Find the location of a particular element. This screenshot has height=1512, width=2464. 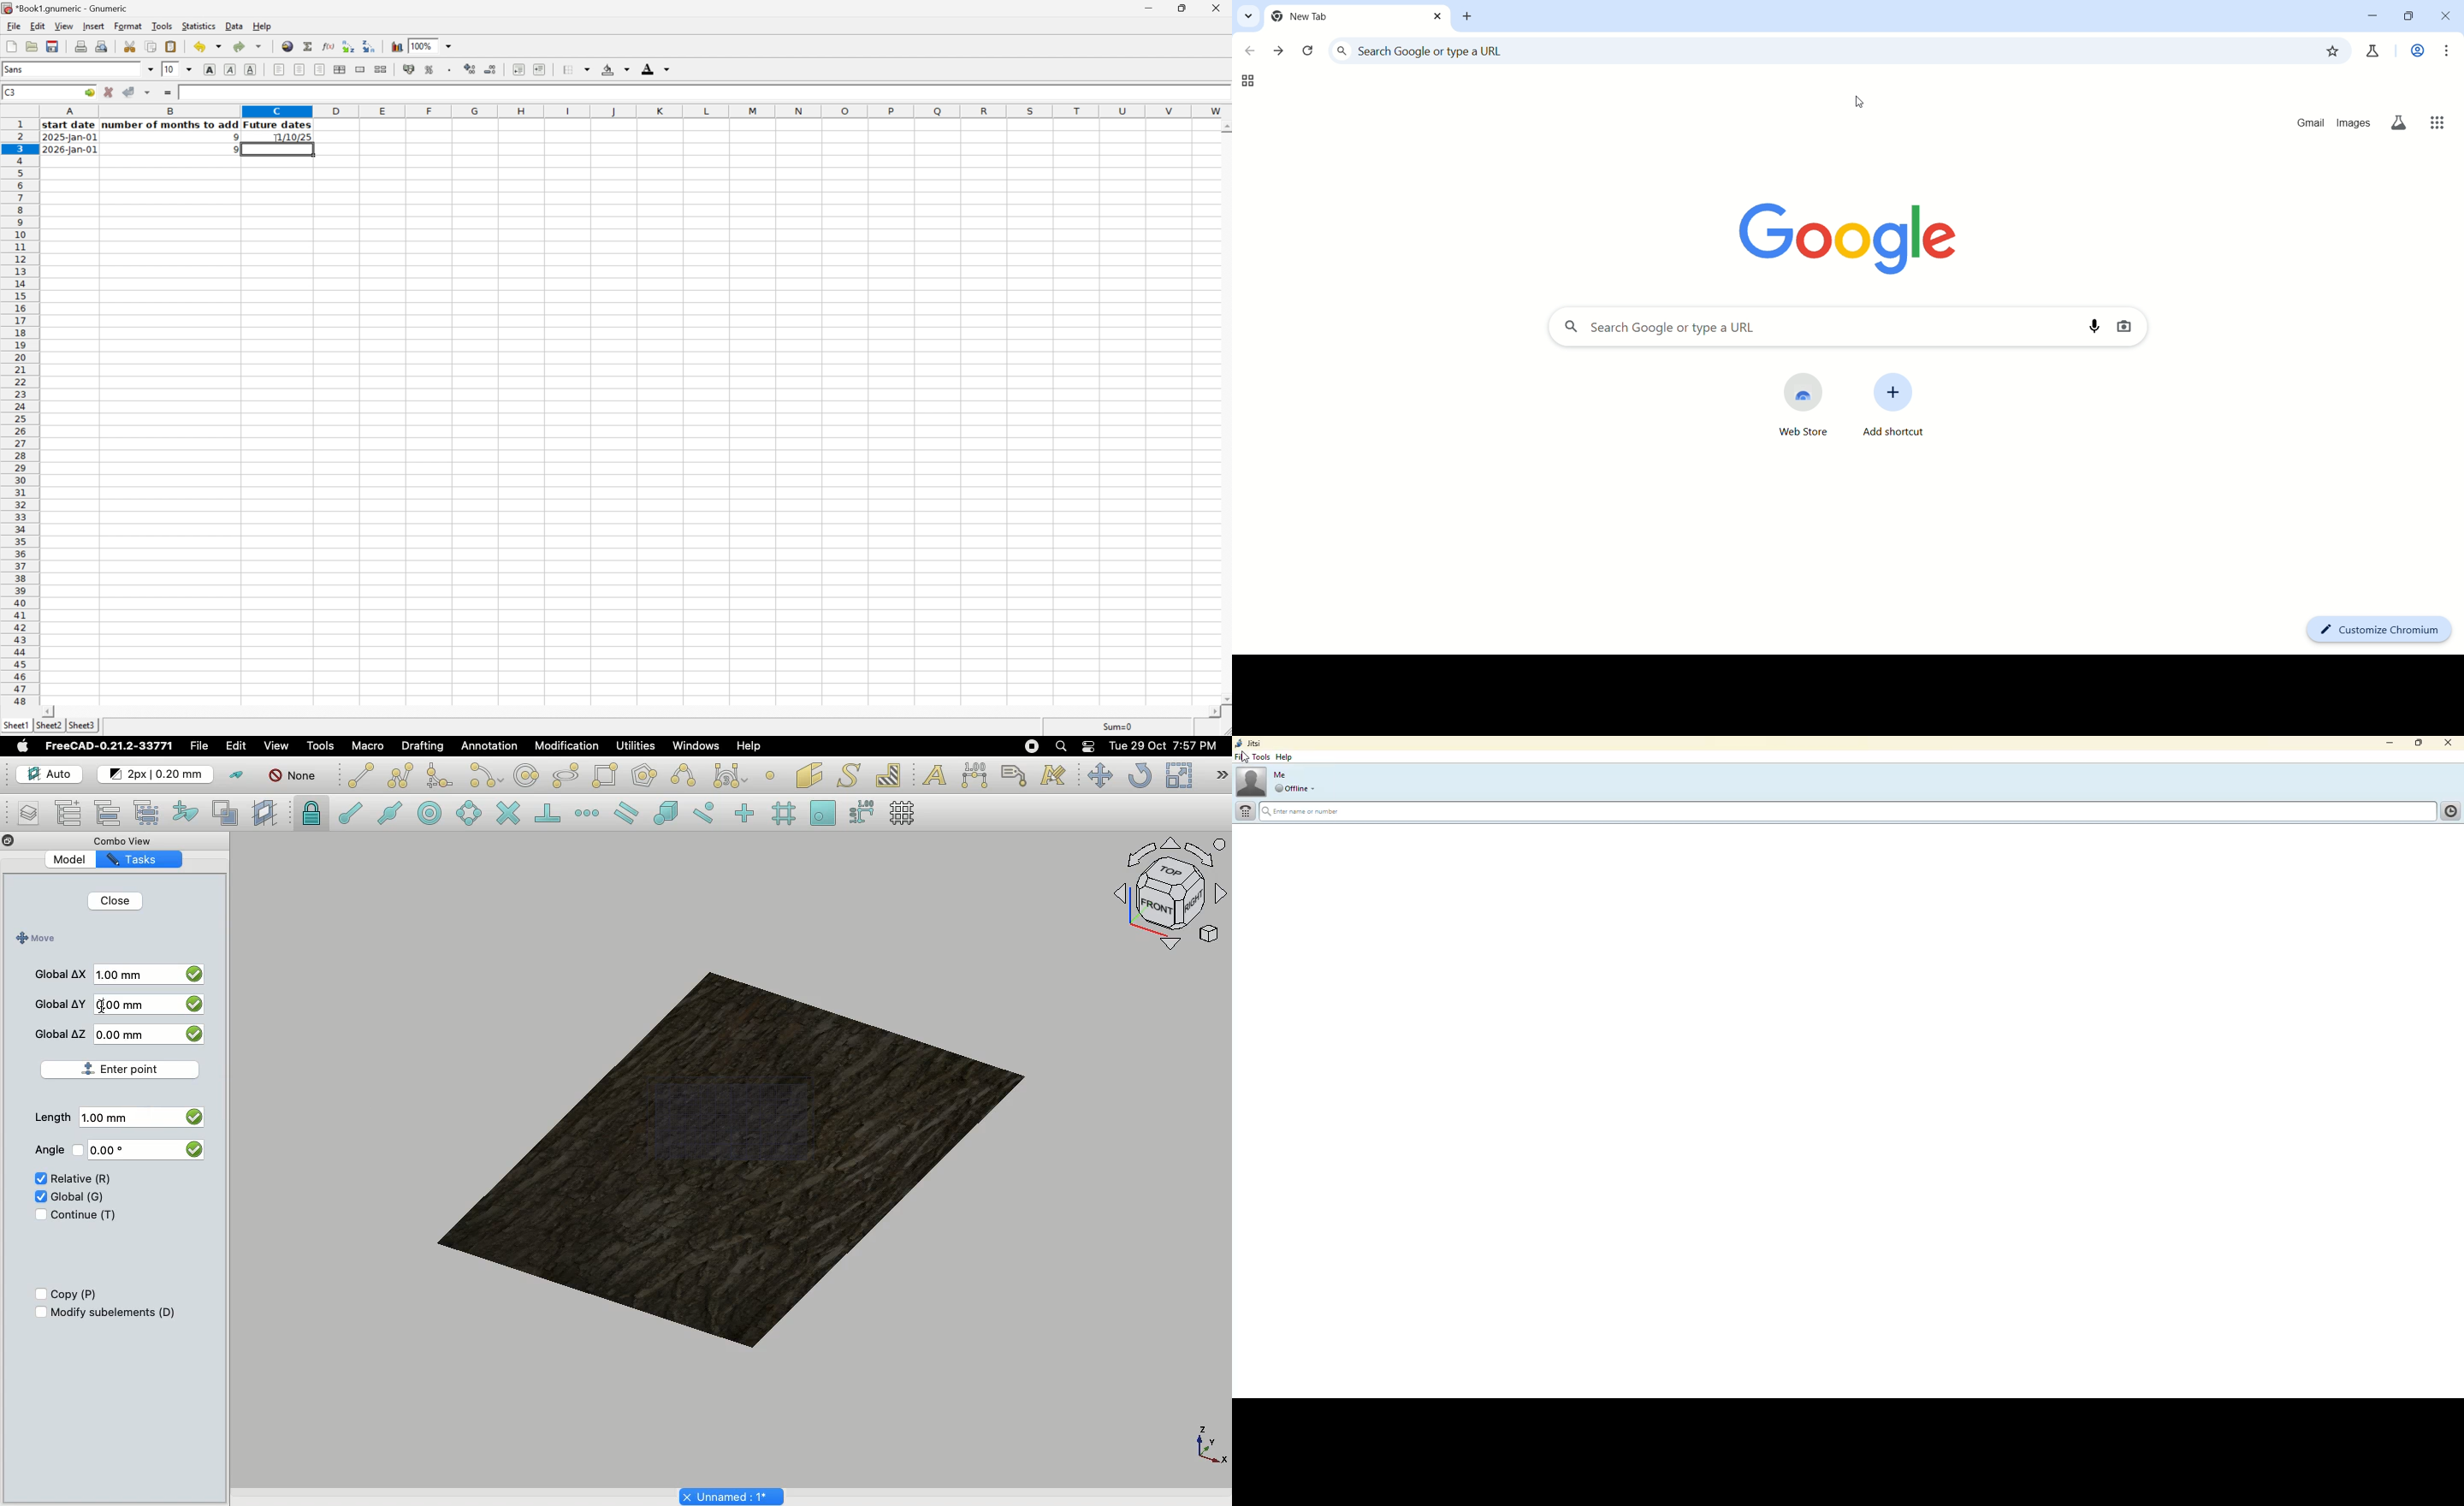

Center Horizontally is located at coordinates (300, 69).